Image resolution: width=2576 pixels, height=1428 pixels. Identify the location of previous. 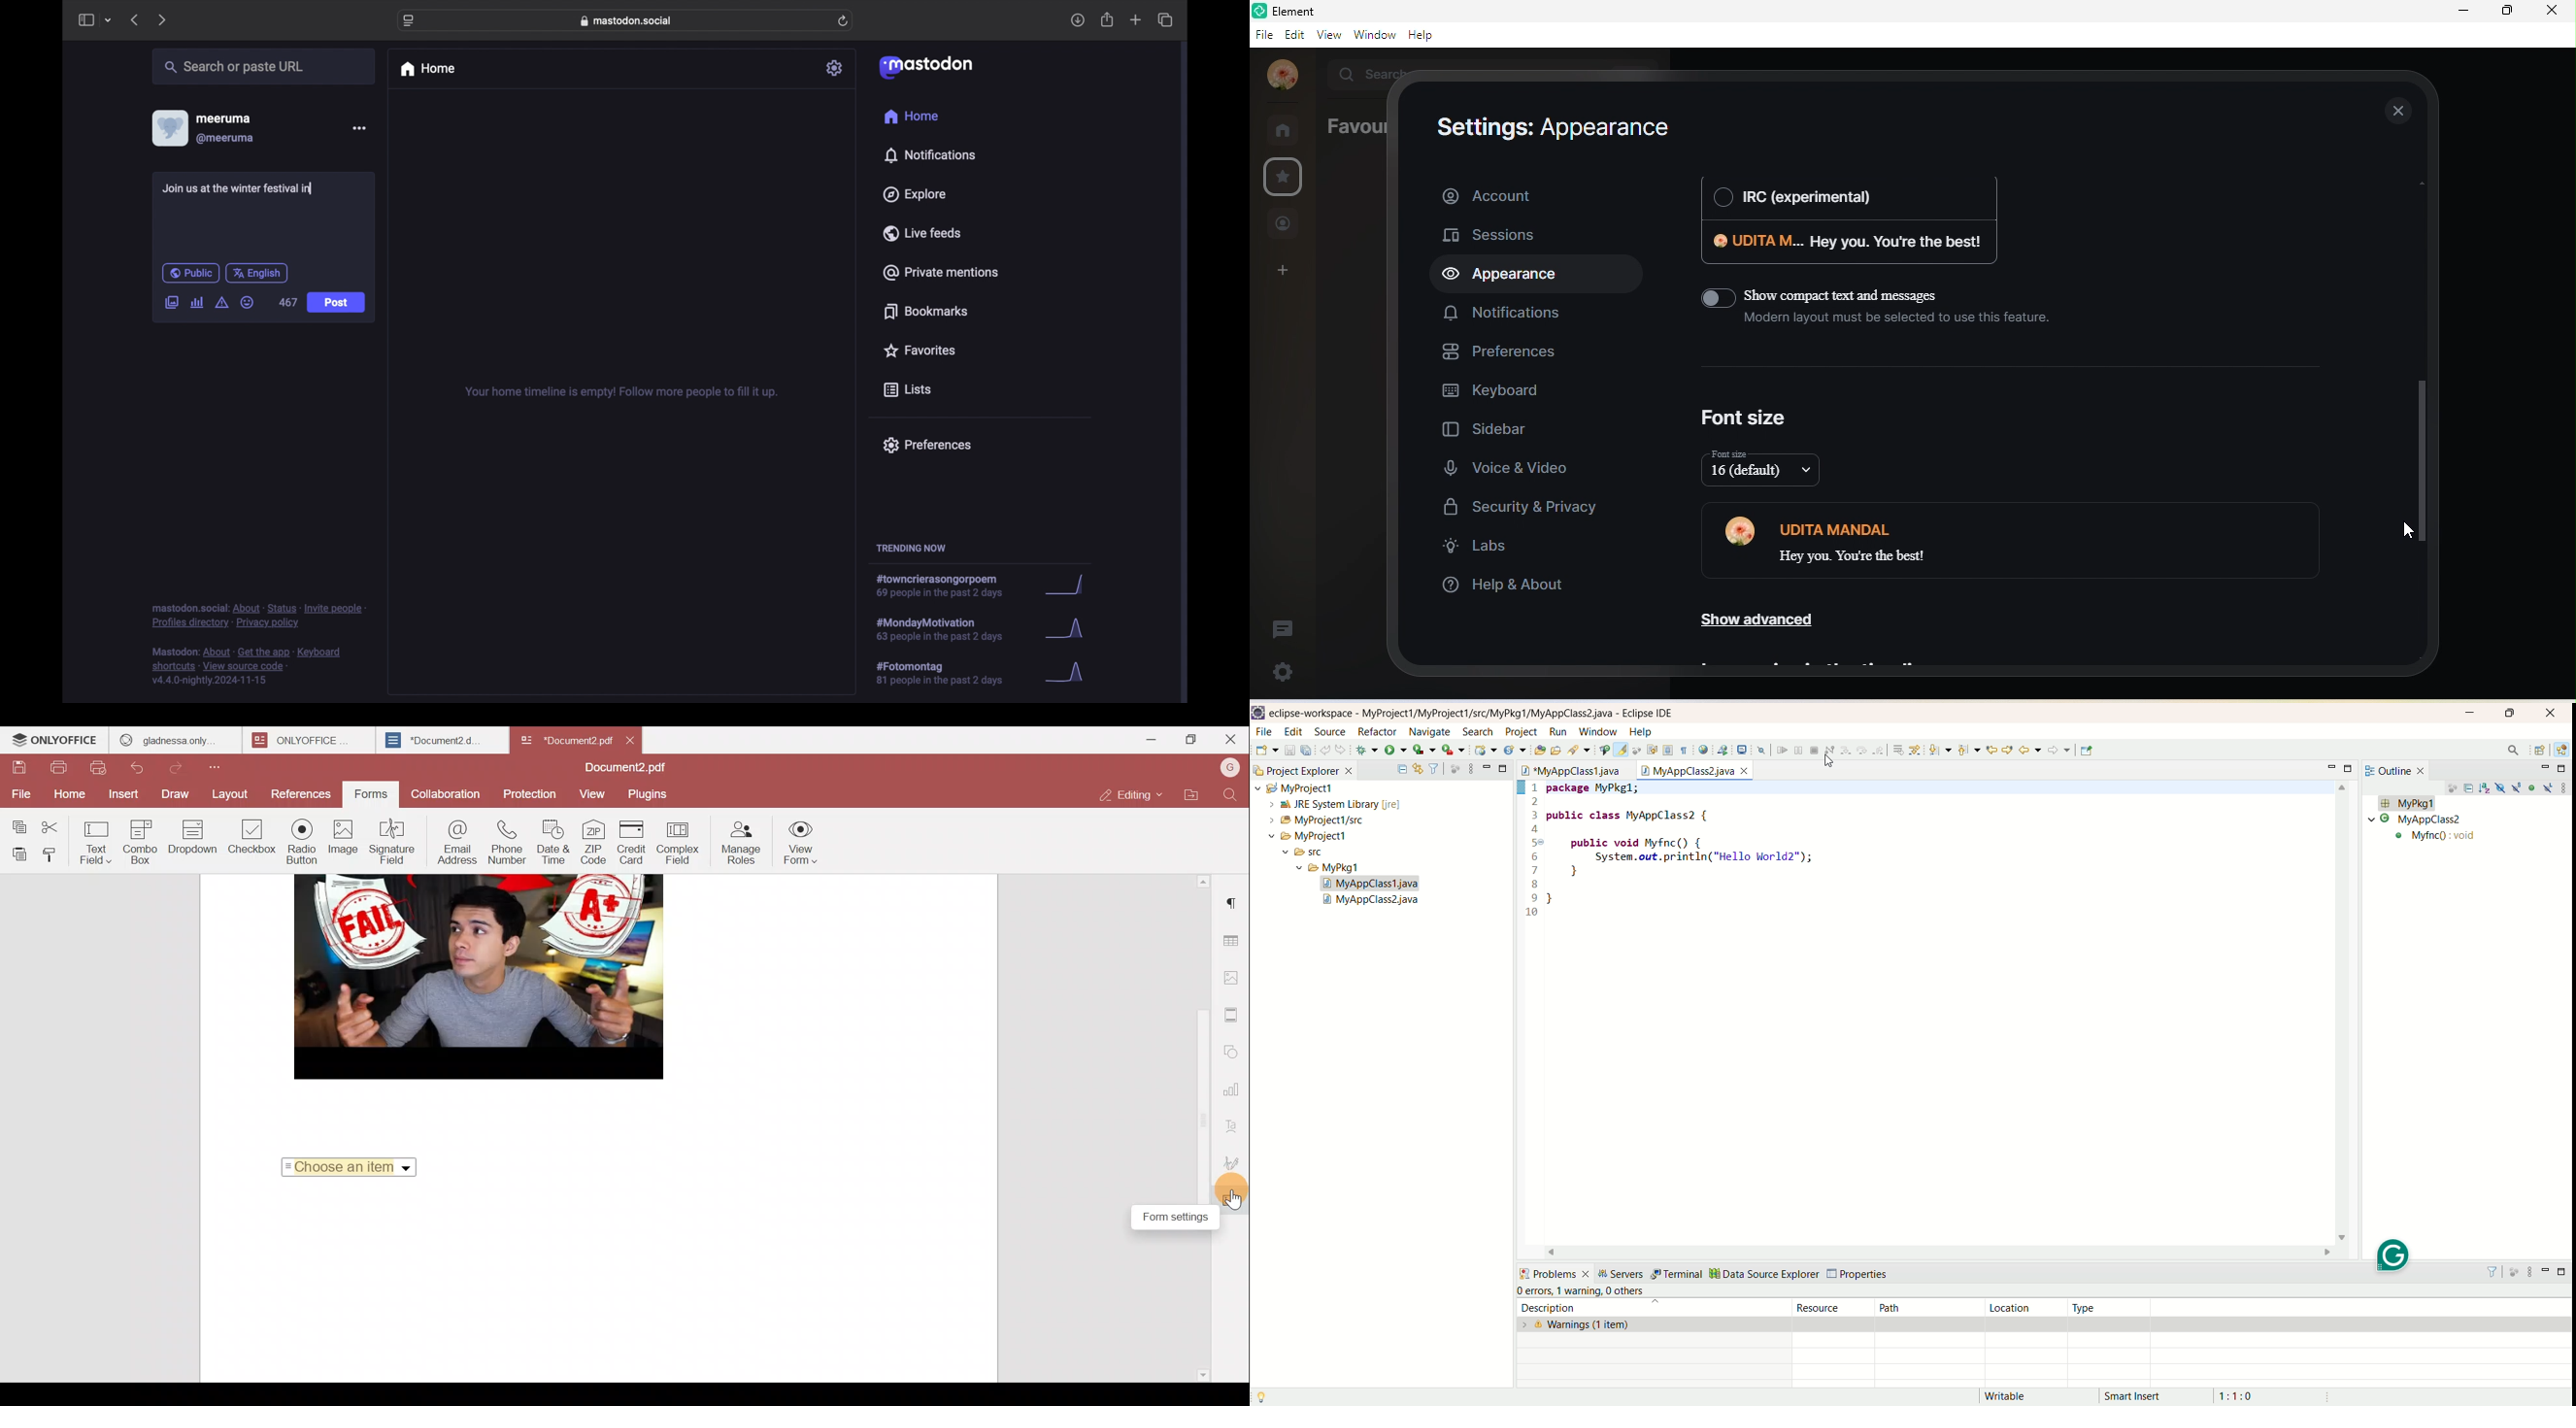
(134, 20).